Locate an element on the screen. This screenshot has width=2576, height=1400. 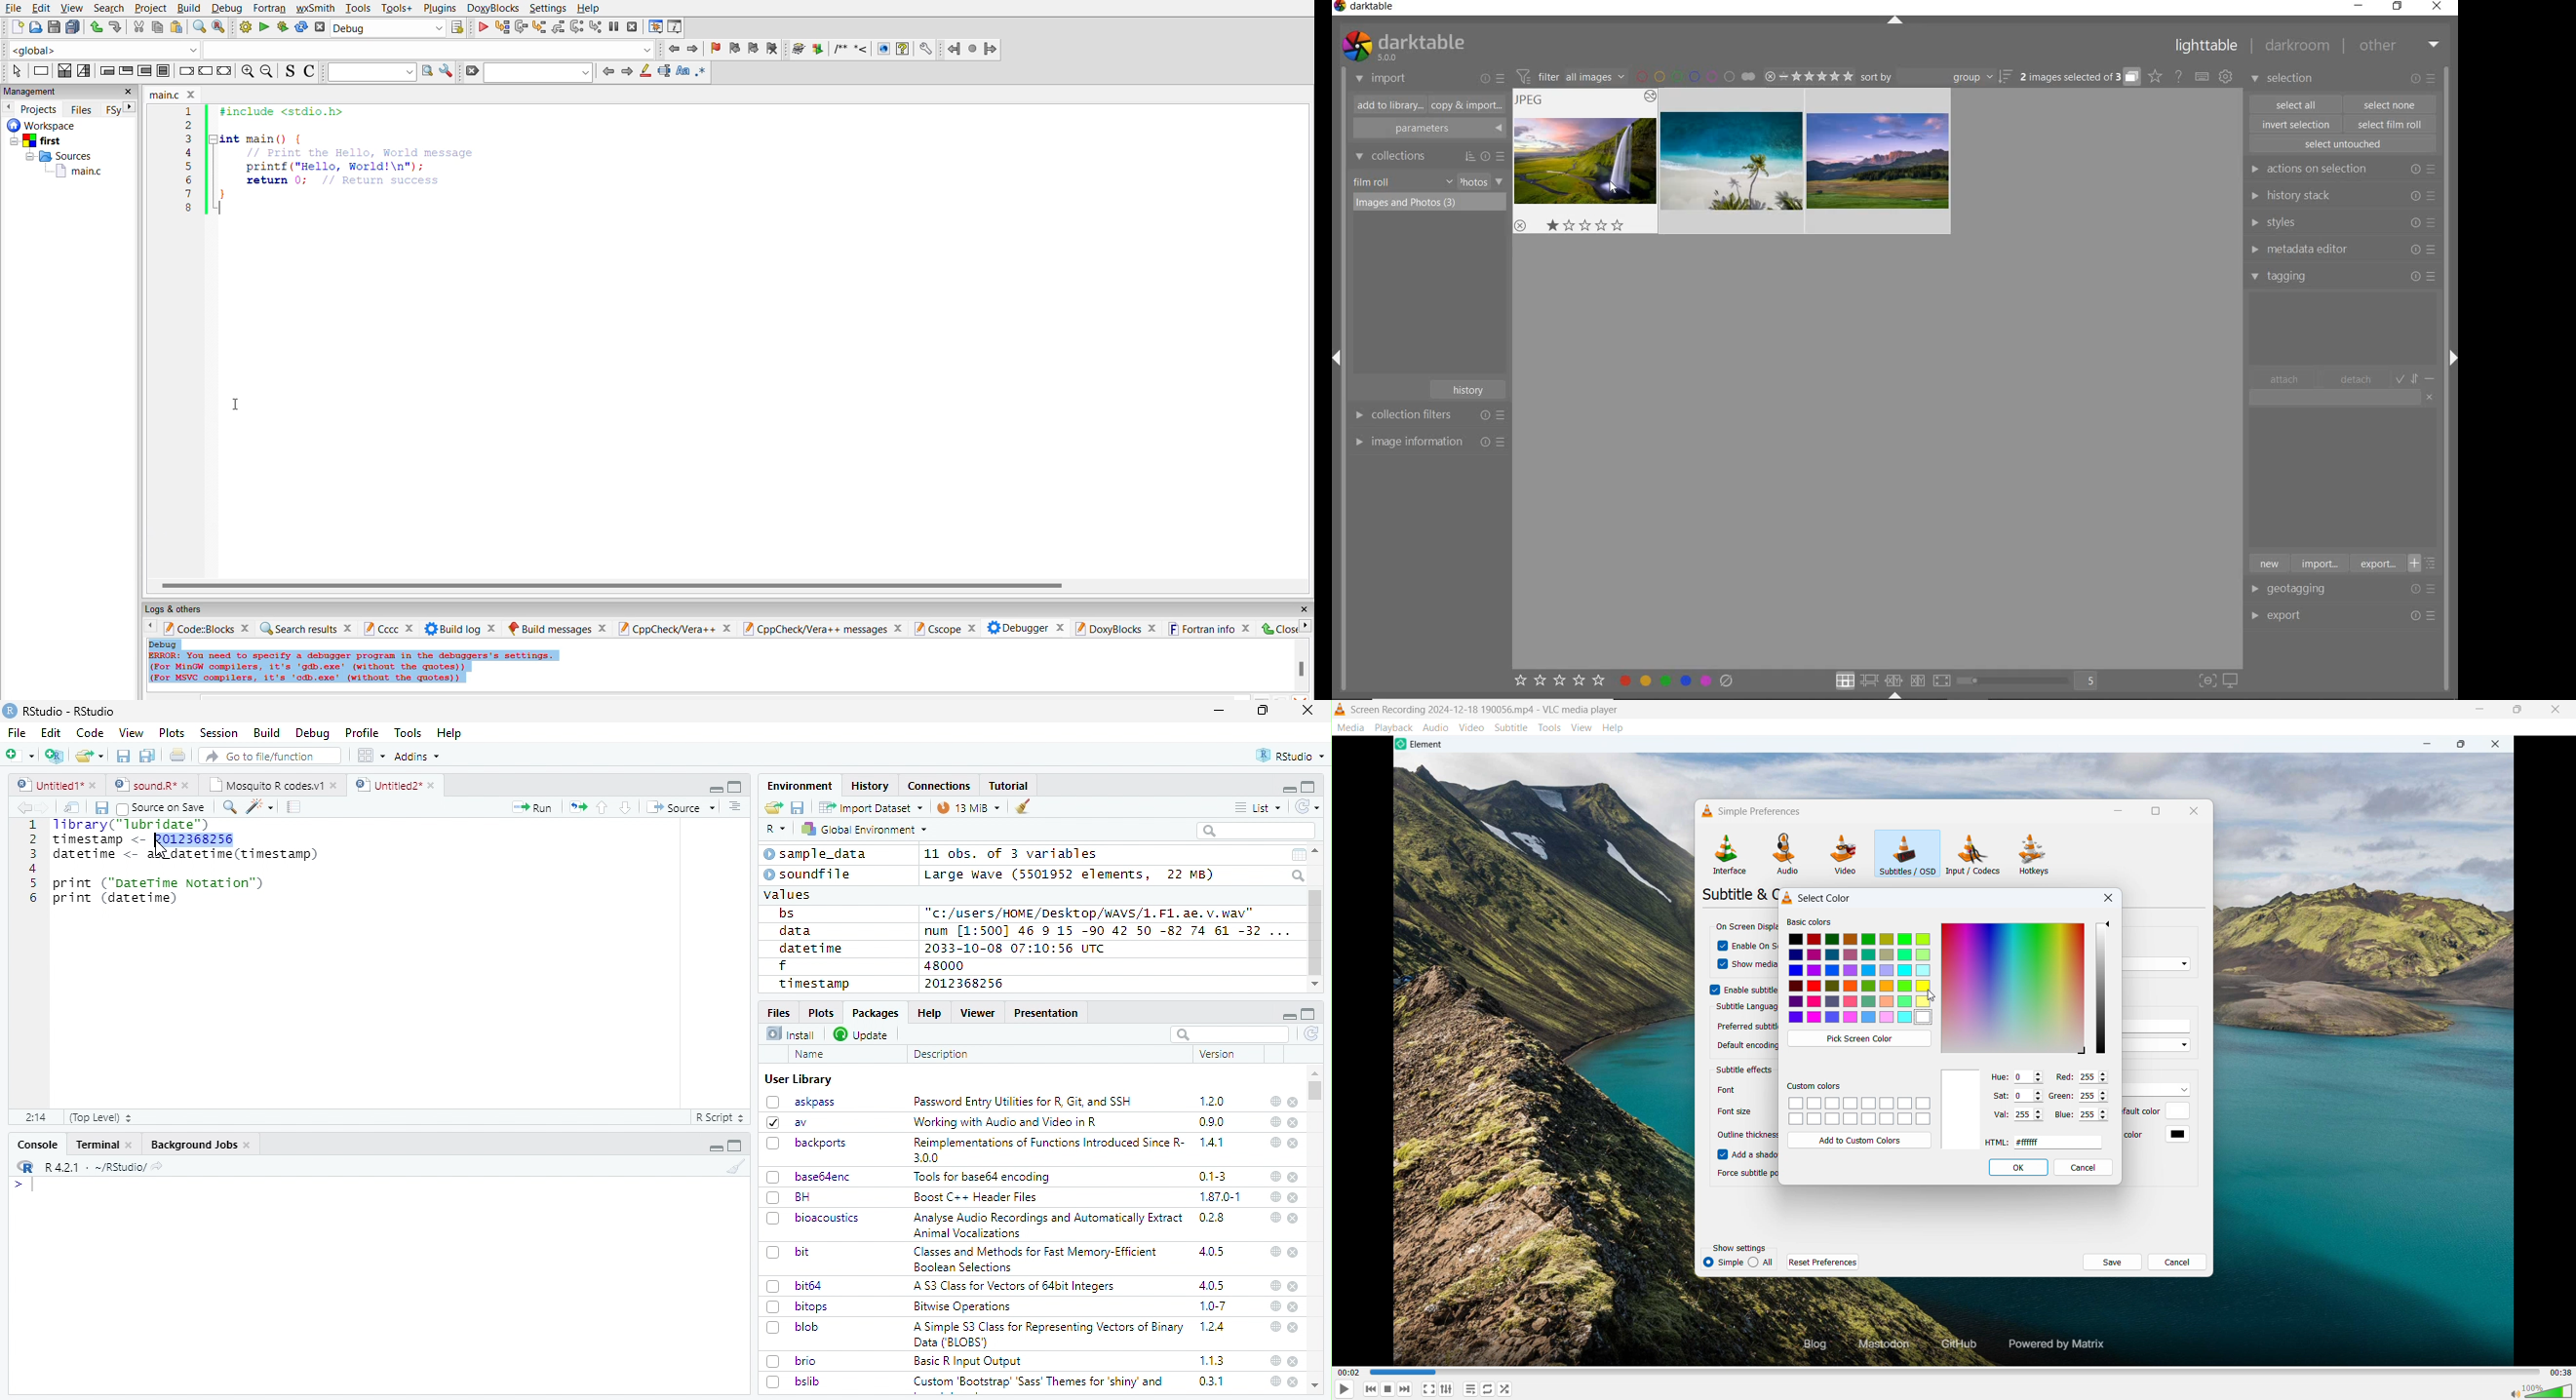
Full screen is located at coordinates (735, 1146).